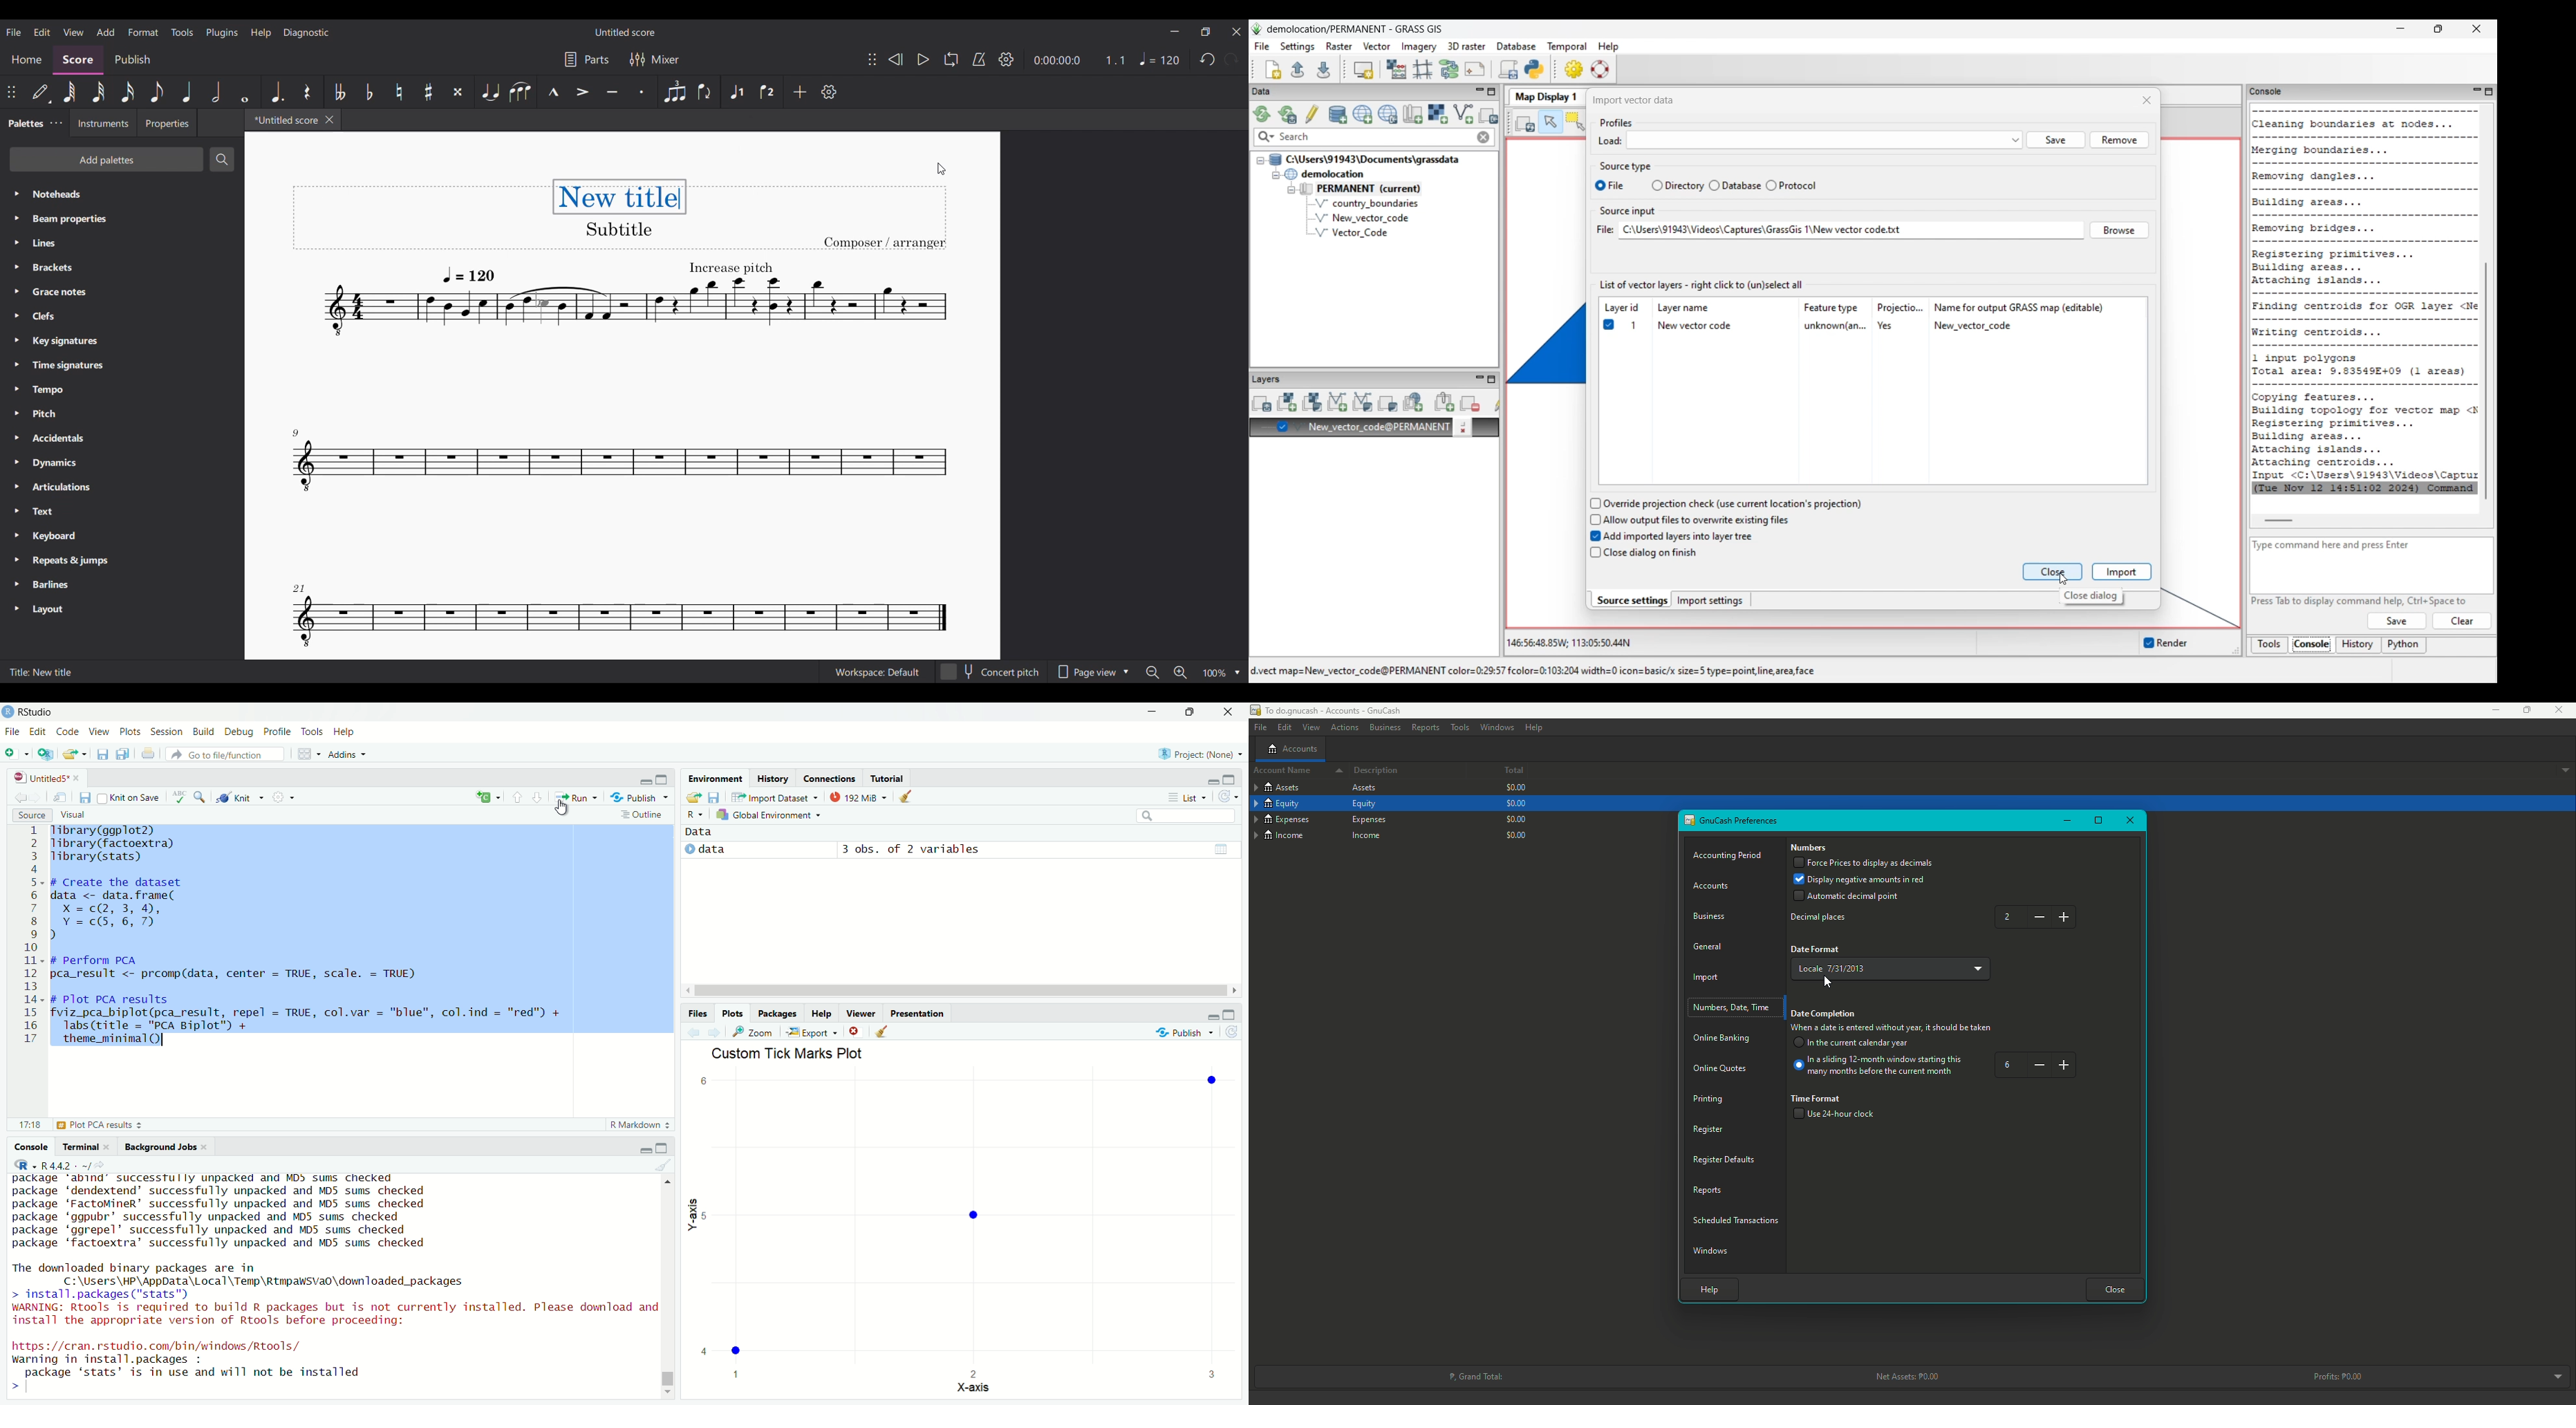 The image size is (2576, 1428). Describe the element at coordinates (1212, 780) in the screenshot. I see `minimize` at that location.